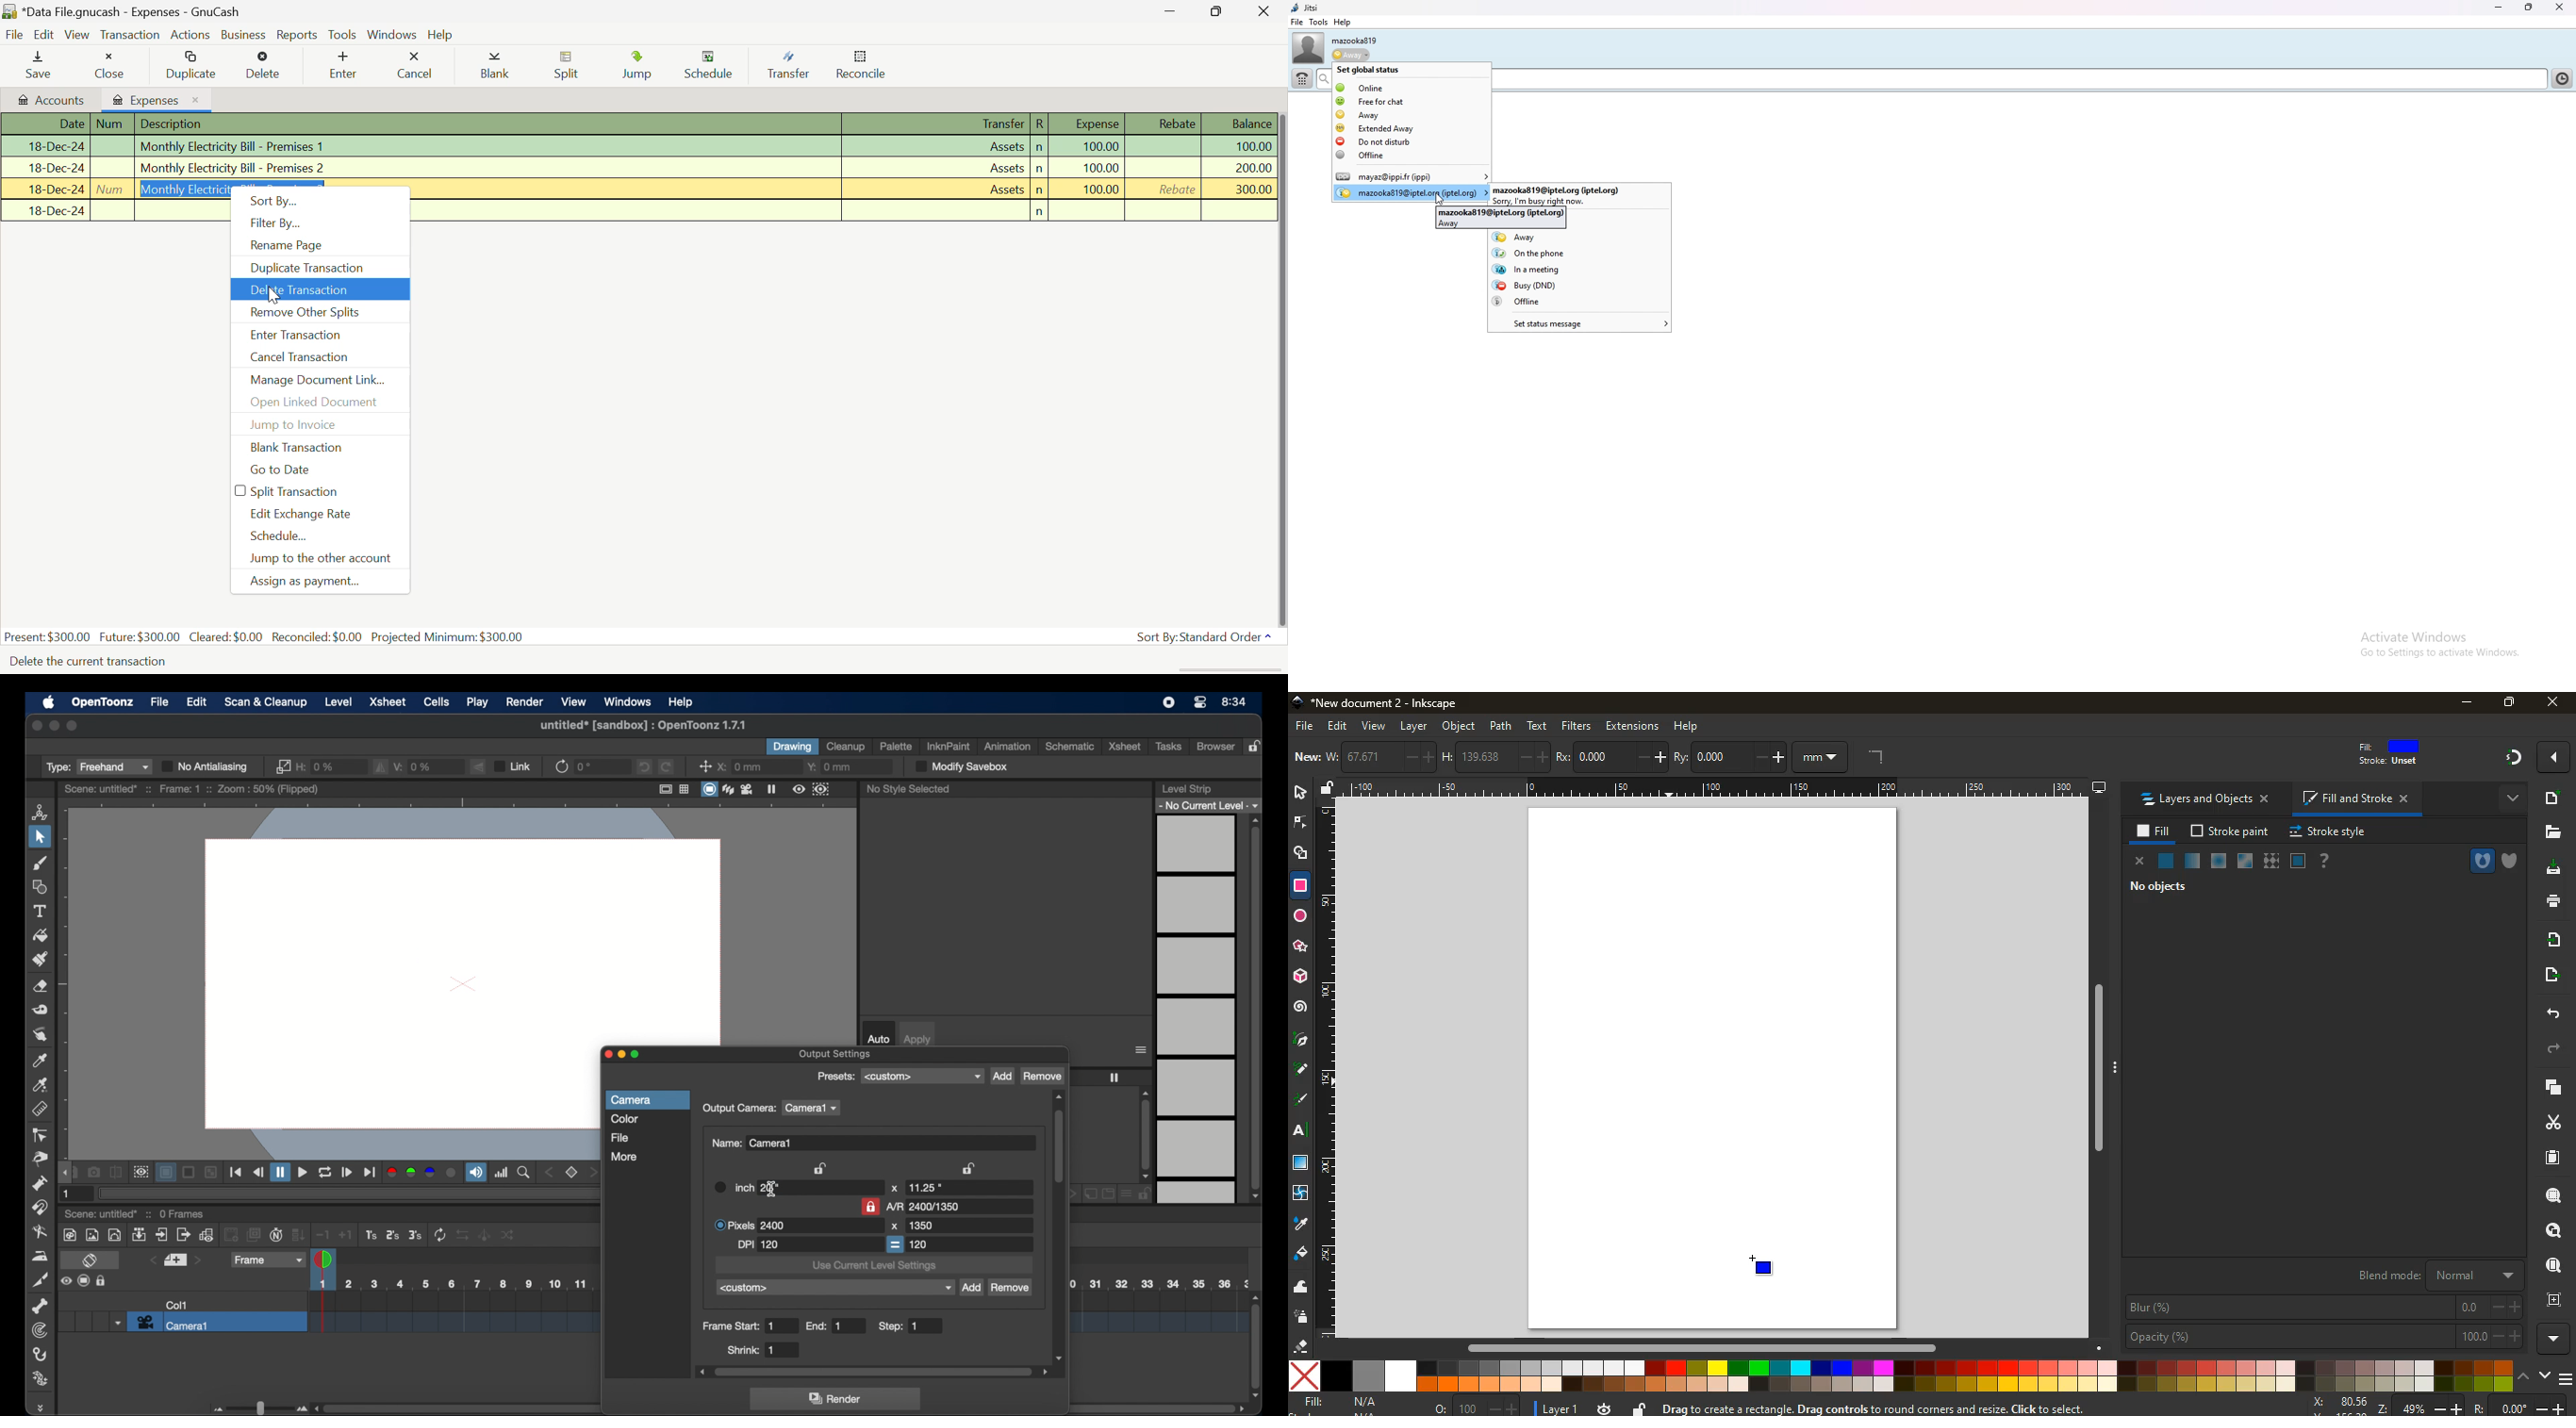  What do you see at coordinates (319, 223) in the screenshot?
I see `Filter By...` at bounding box center [319, 223].